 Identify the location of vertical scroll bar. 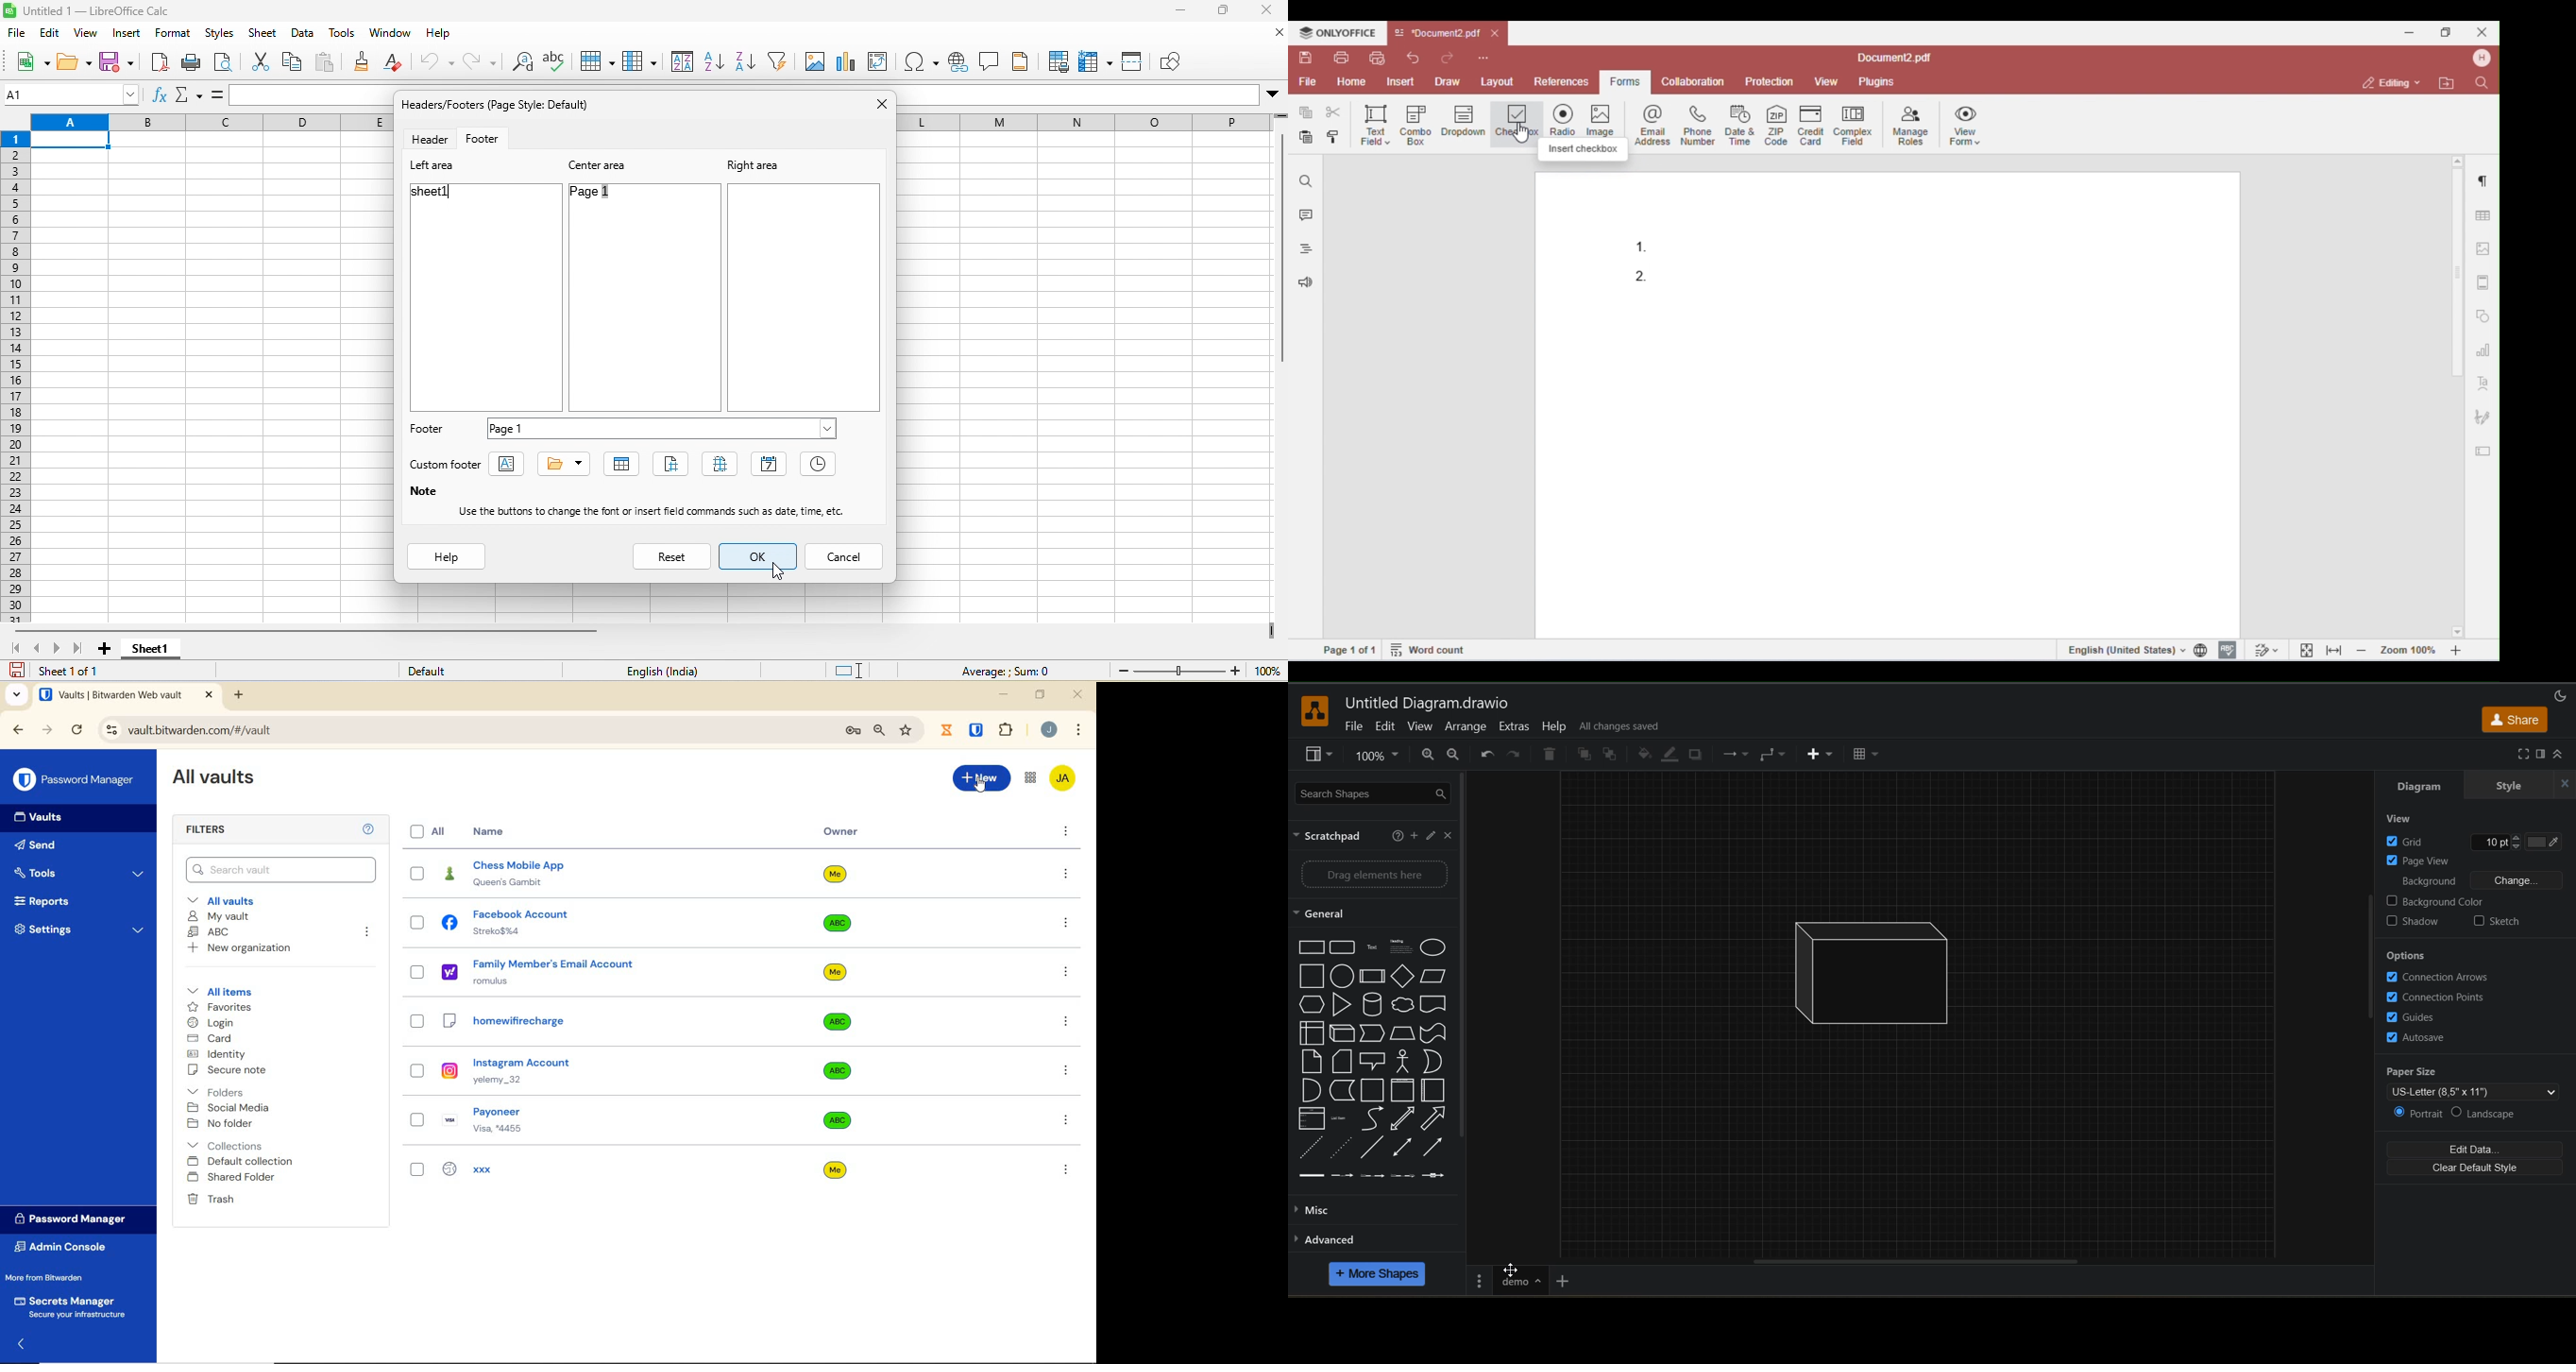
(2369, 958).